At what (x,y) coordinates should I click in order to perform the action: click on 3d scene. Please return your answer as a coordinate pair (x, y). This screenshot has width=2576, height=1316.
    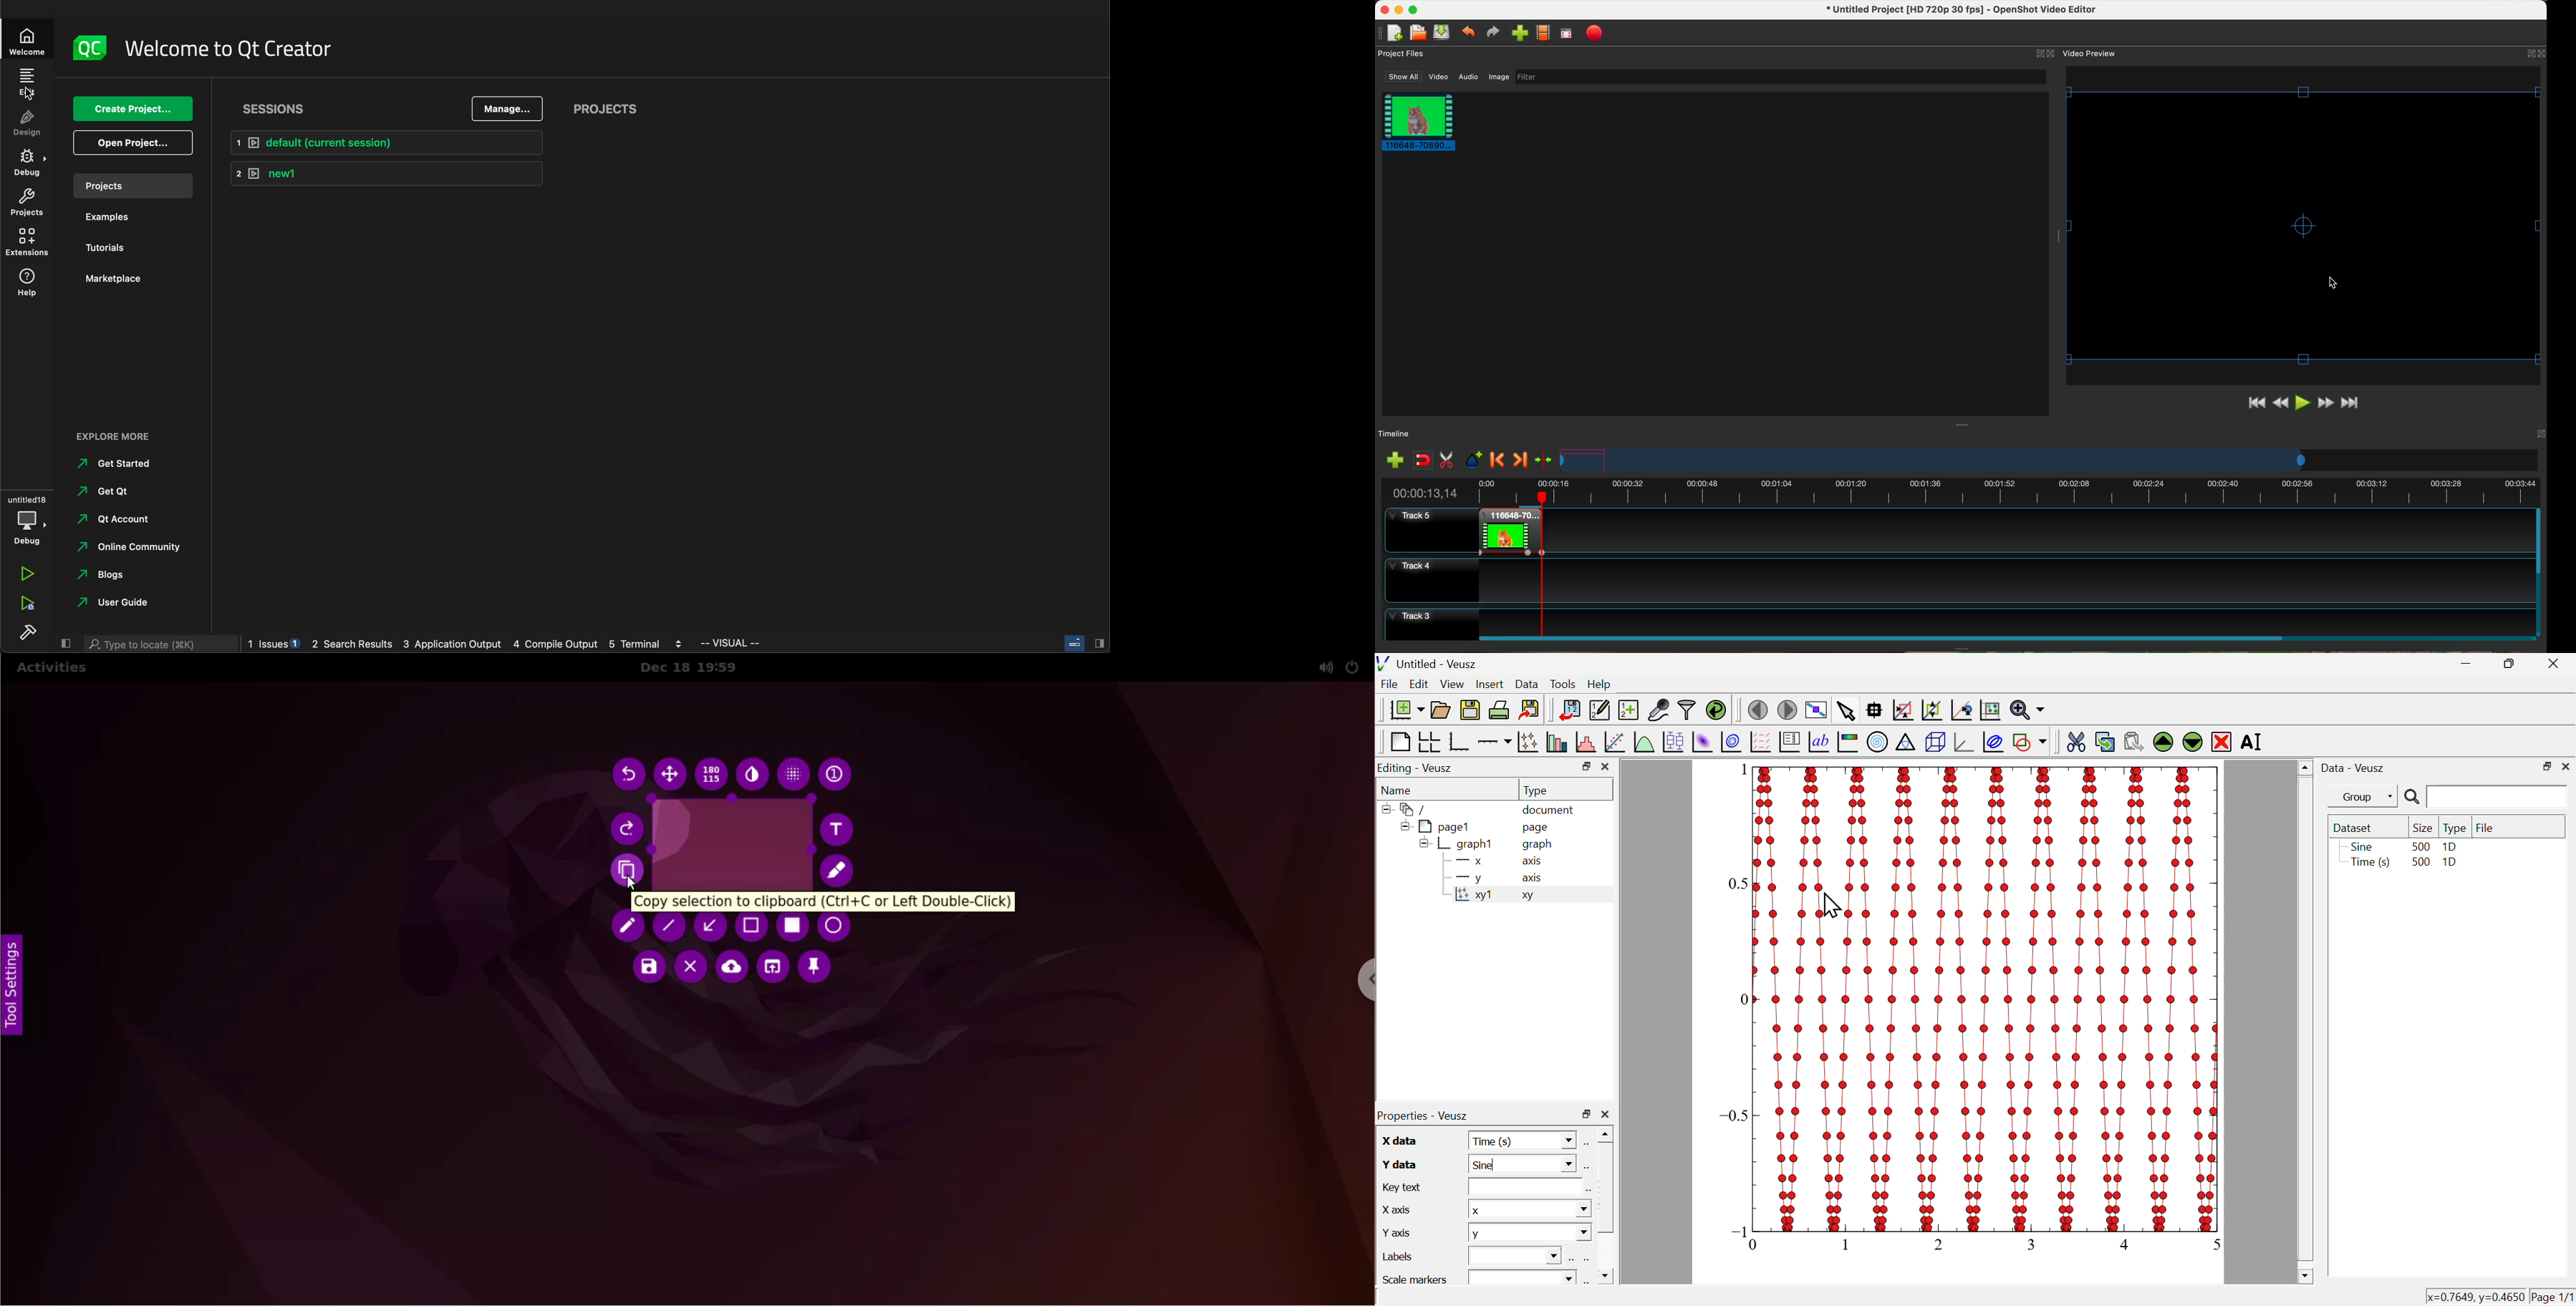
    Looking at the image, I should click on (1936, 743).